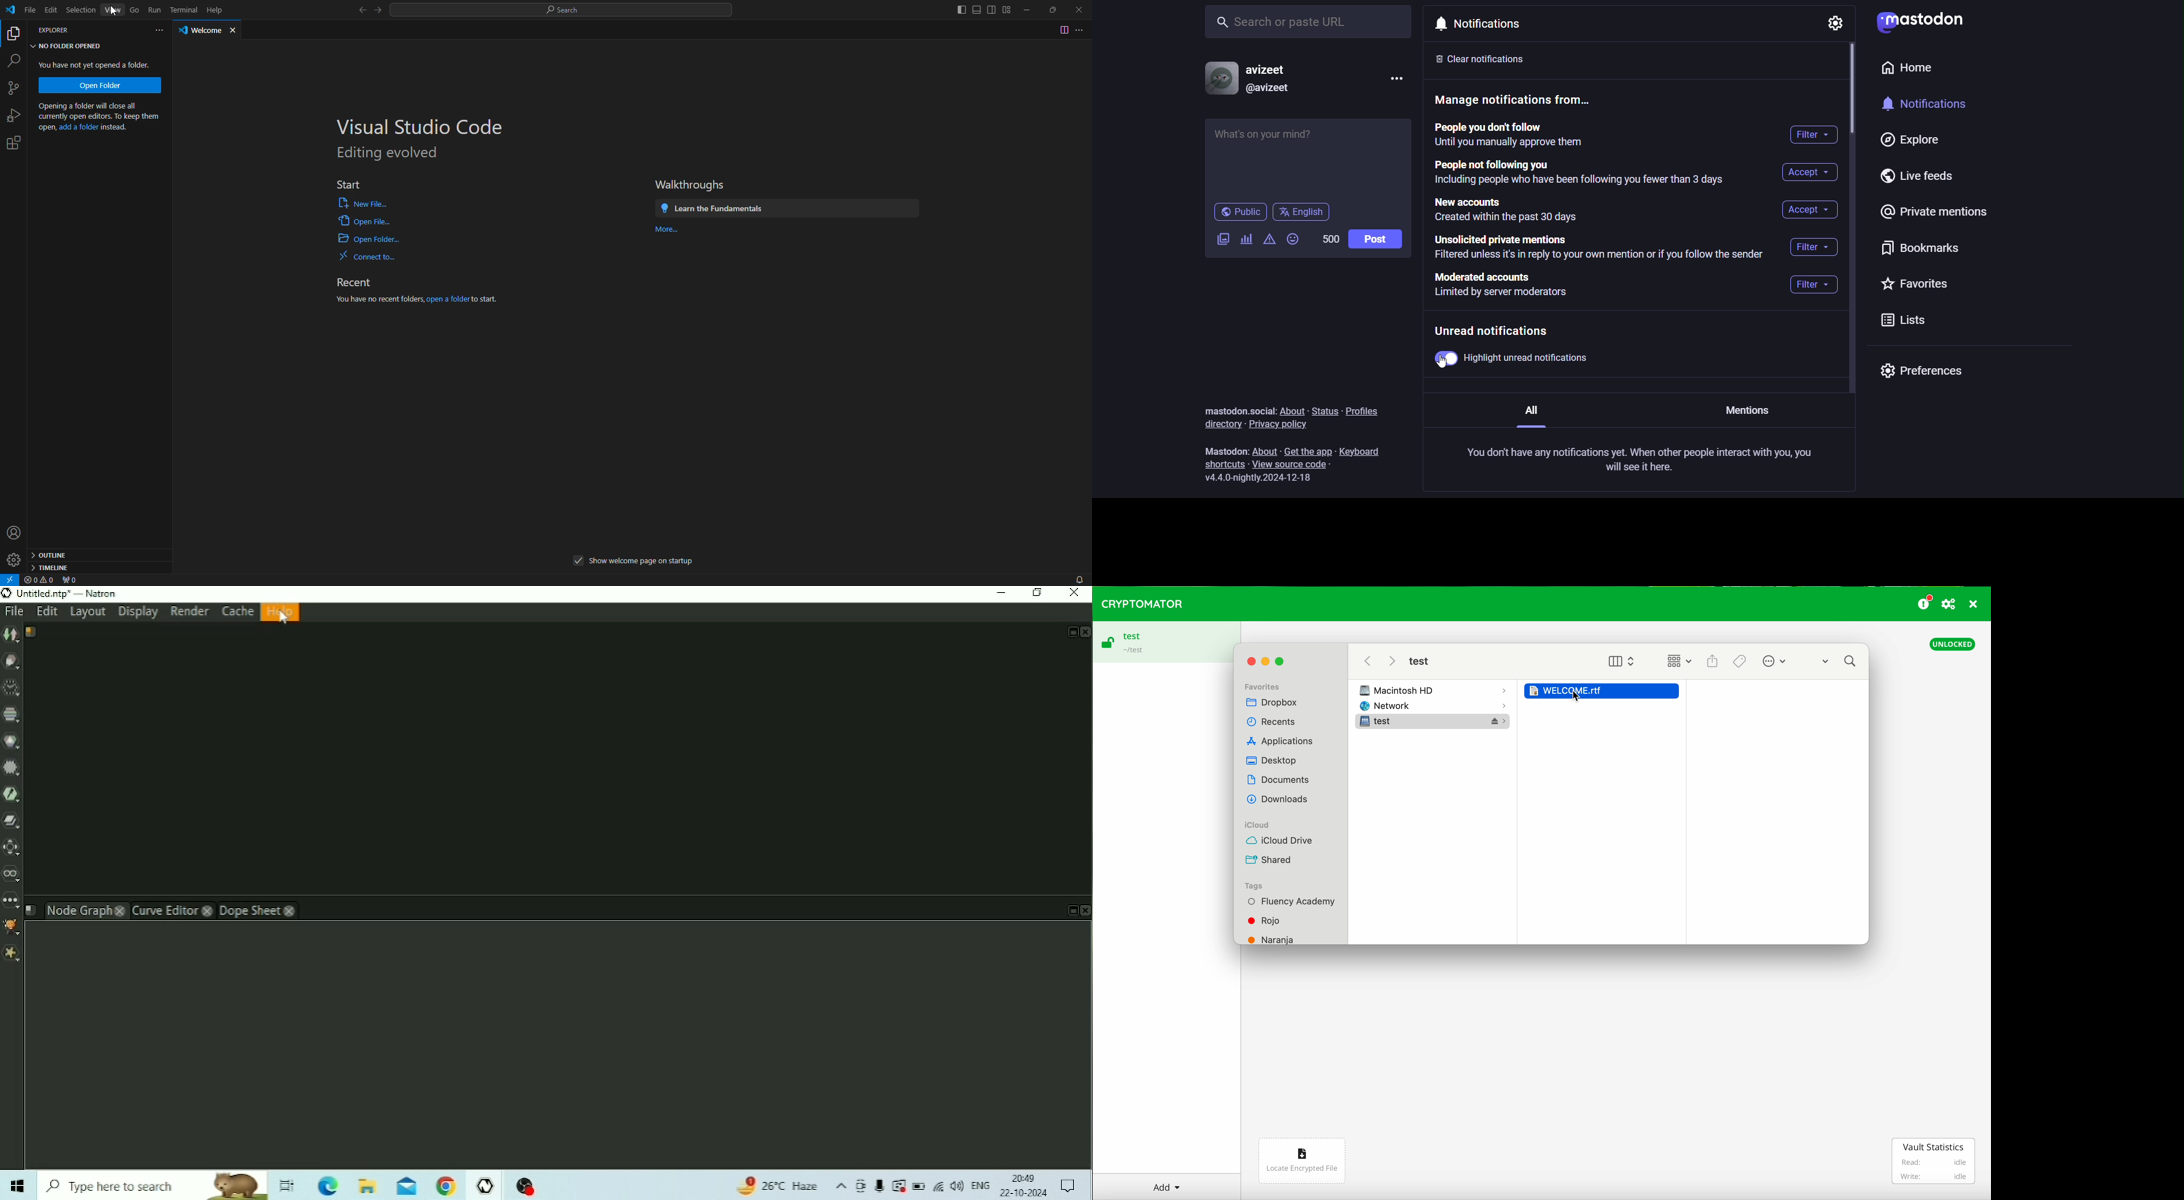  Describe the element at coordinates (1832, 23) in the screenshot. I see `setting` at that location.